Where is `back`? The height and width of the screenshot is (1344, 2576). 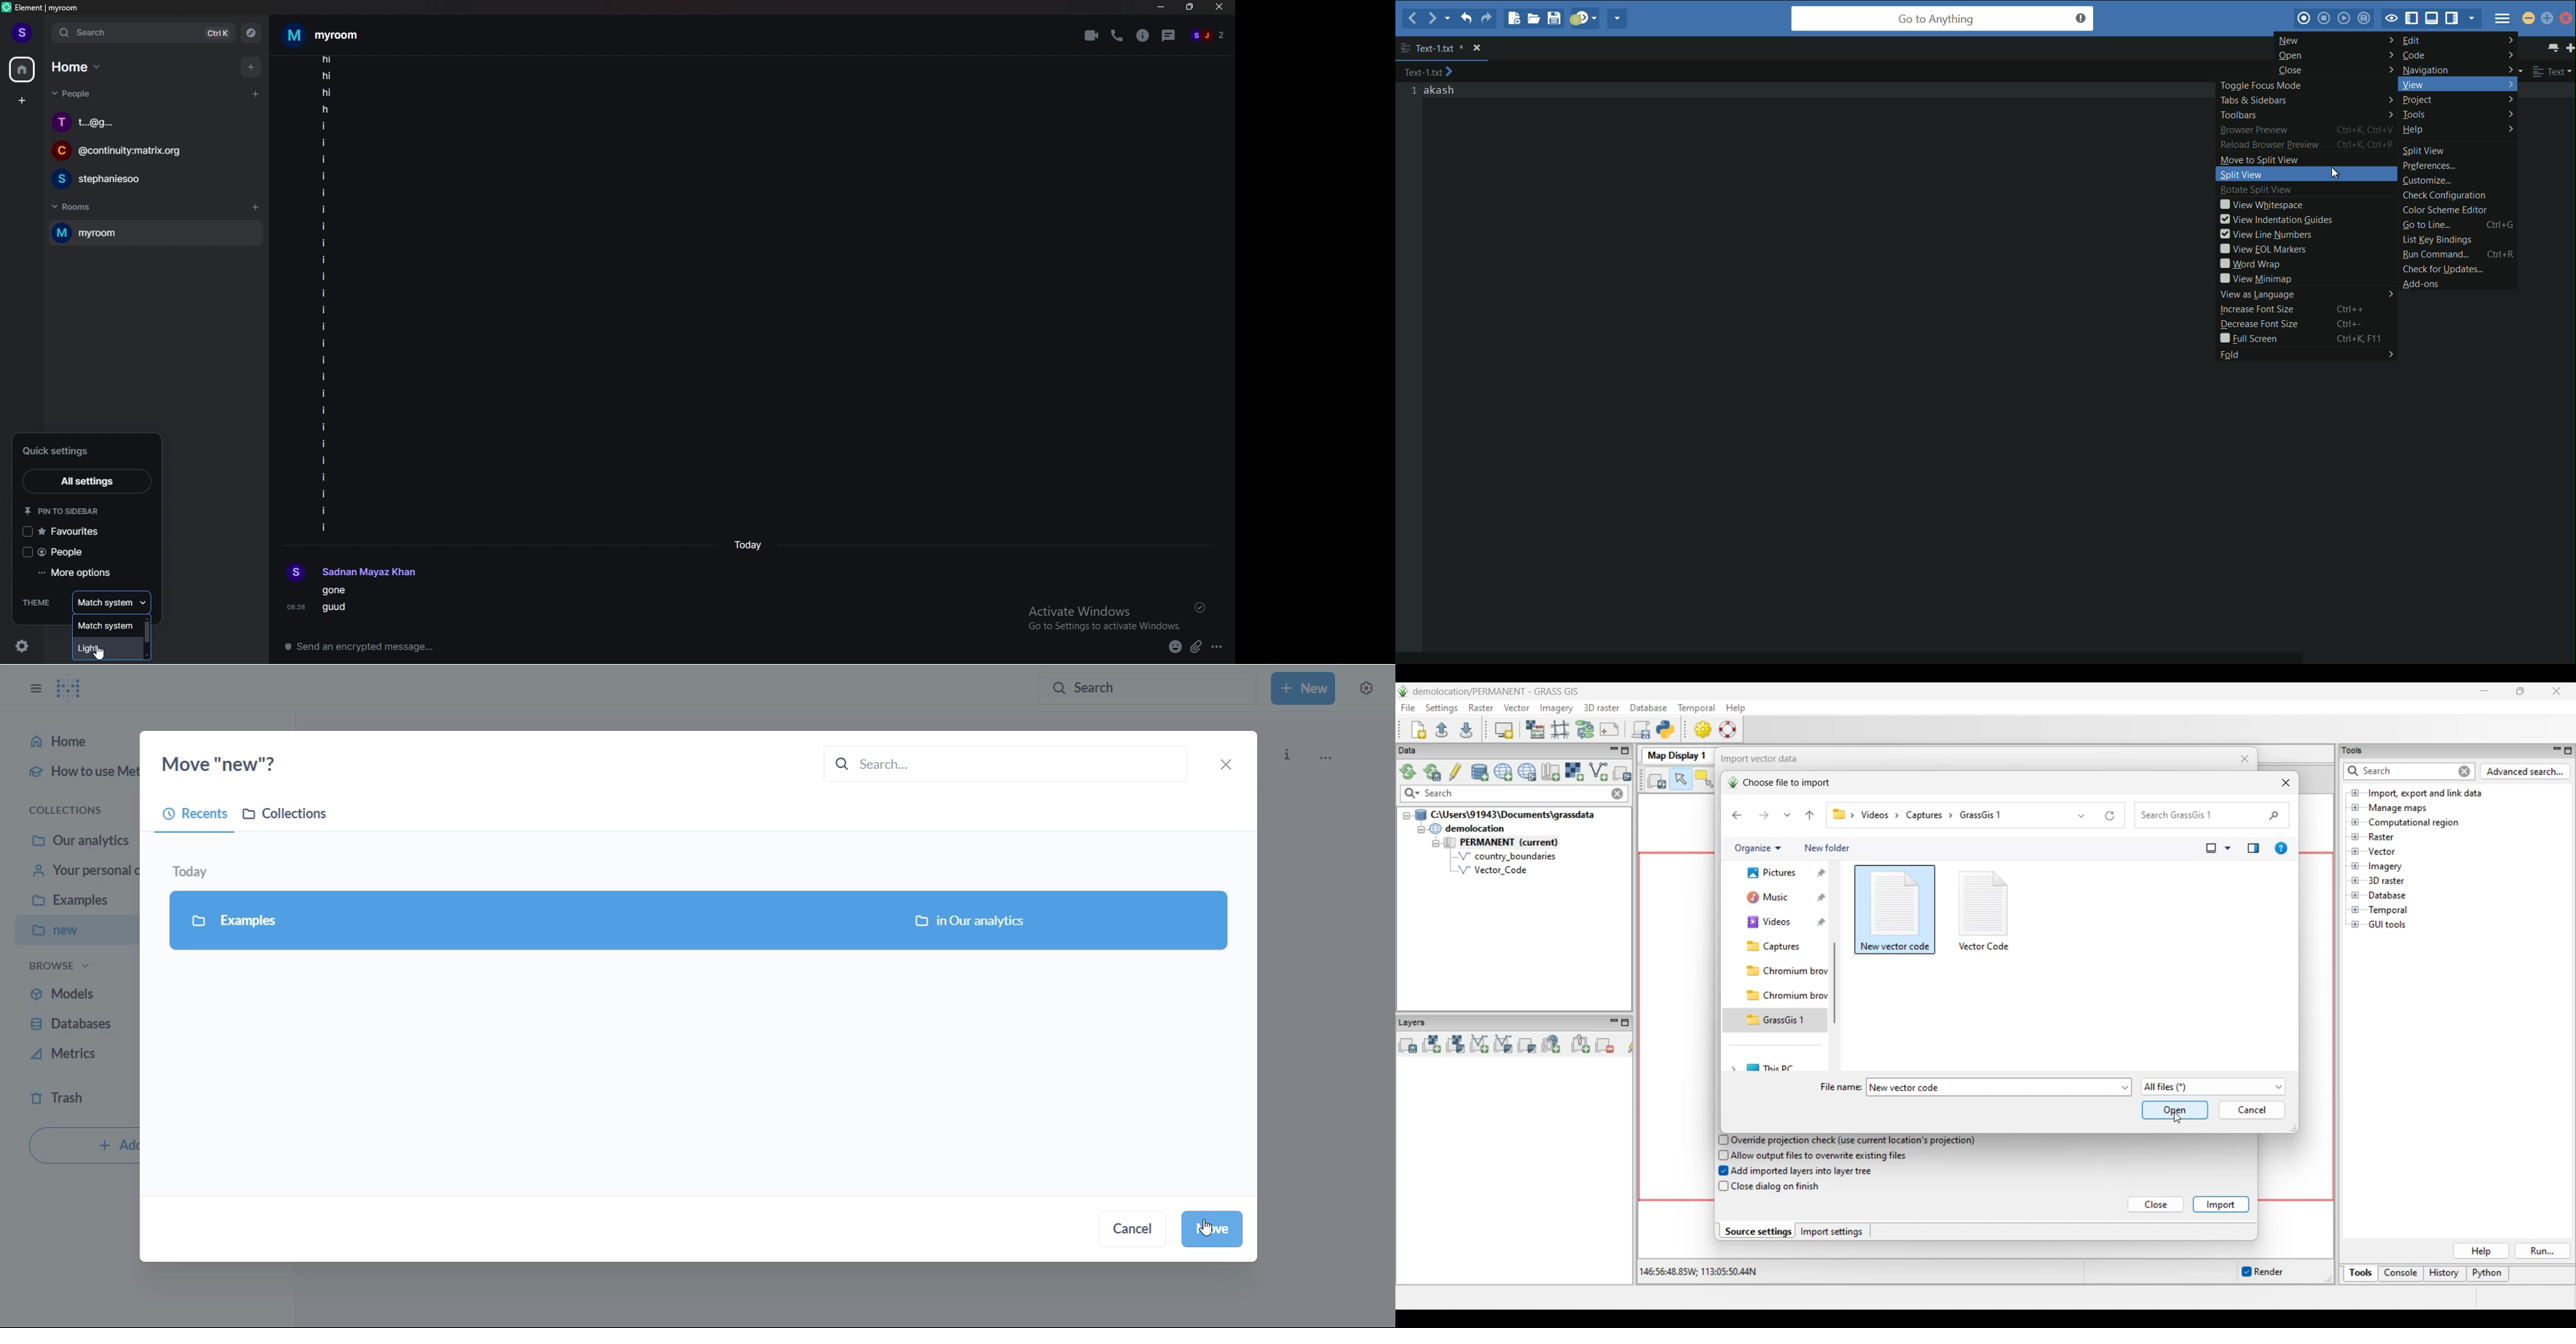 back is located at coordinates (1413, 19).